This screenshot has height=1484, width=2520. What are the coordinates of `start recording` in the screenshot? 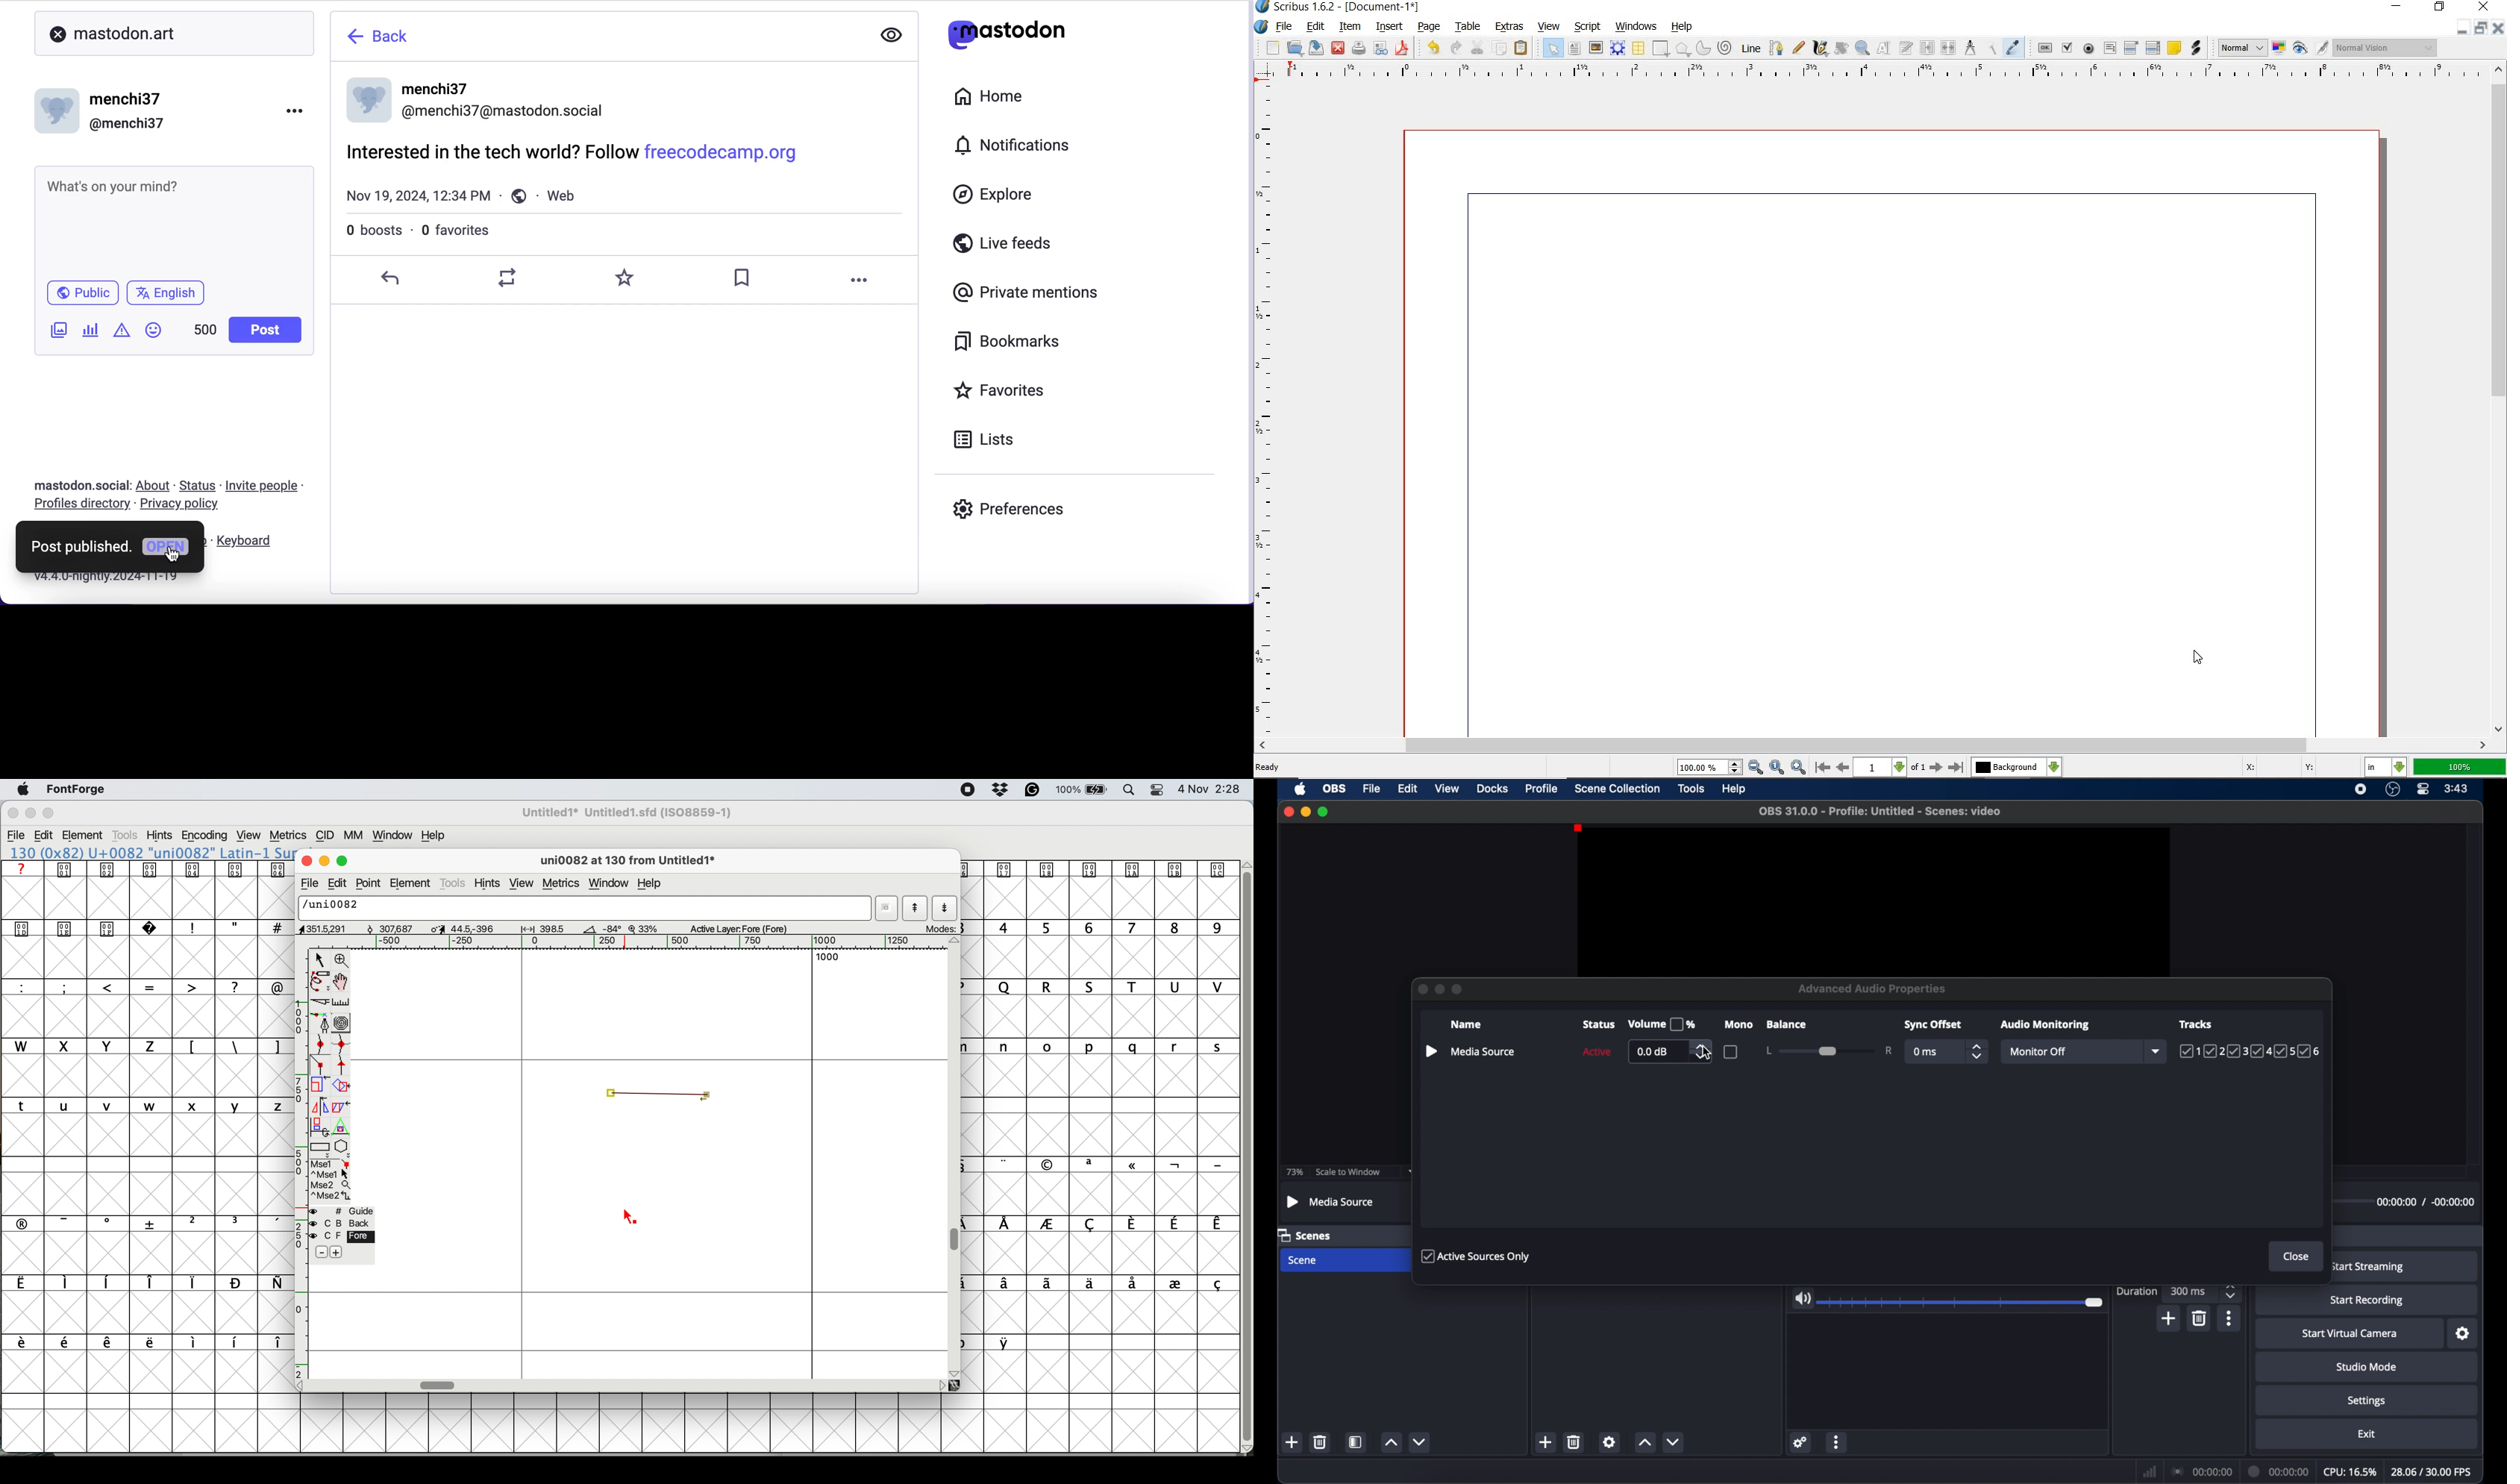 It's located at (2367, 1301).